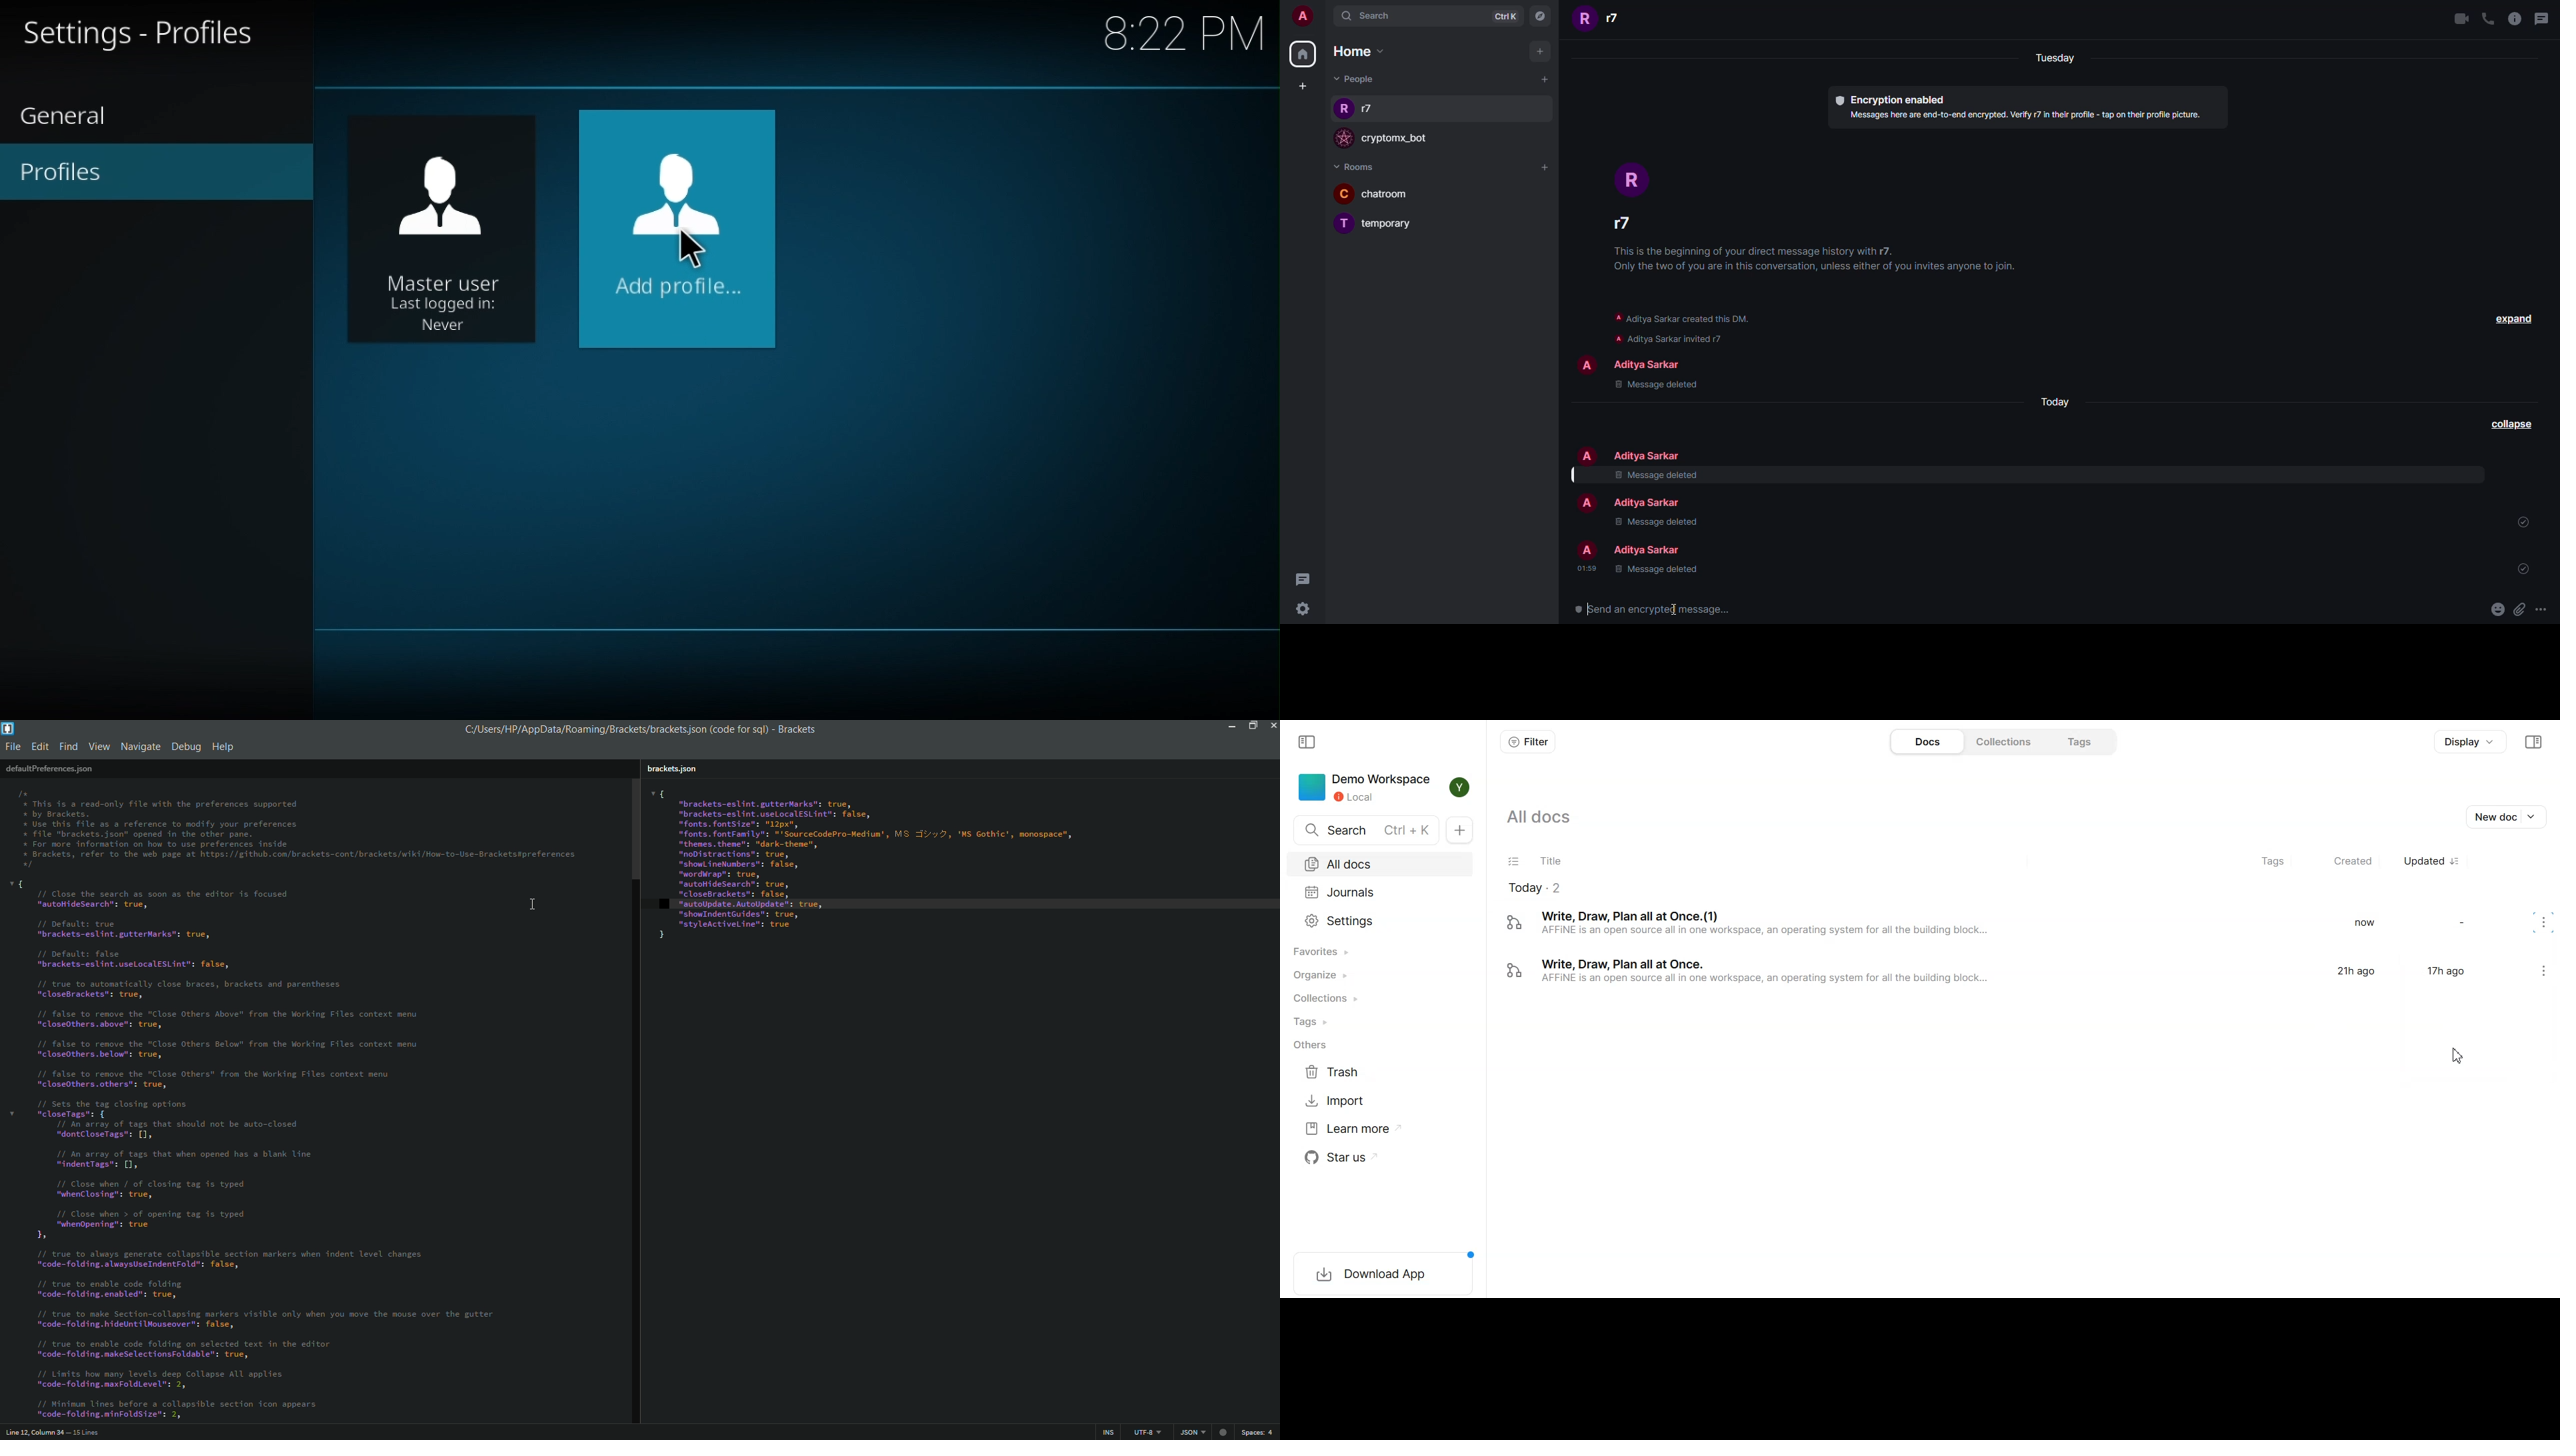  Describe the element at coordinates (447, 229) in the screenshot. I see `master user` at that location.